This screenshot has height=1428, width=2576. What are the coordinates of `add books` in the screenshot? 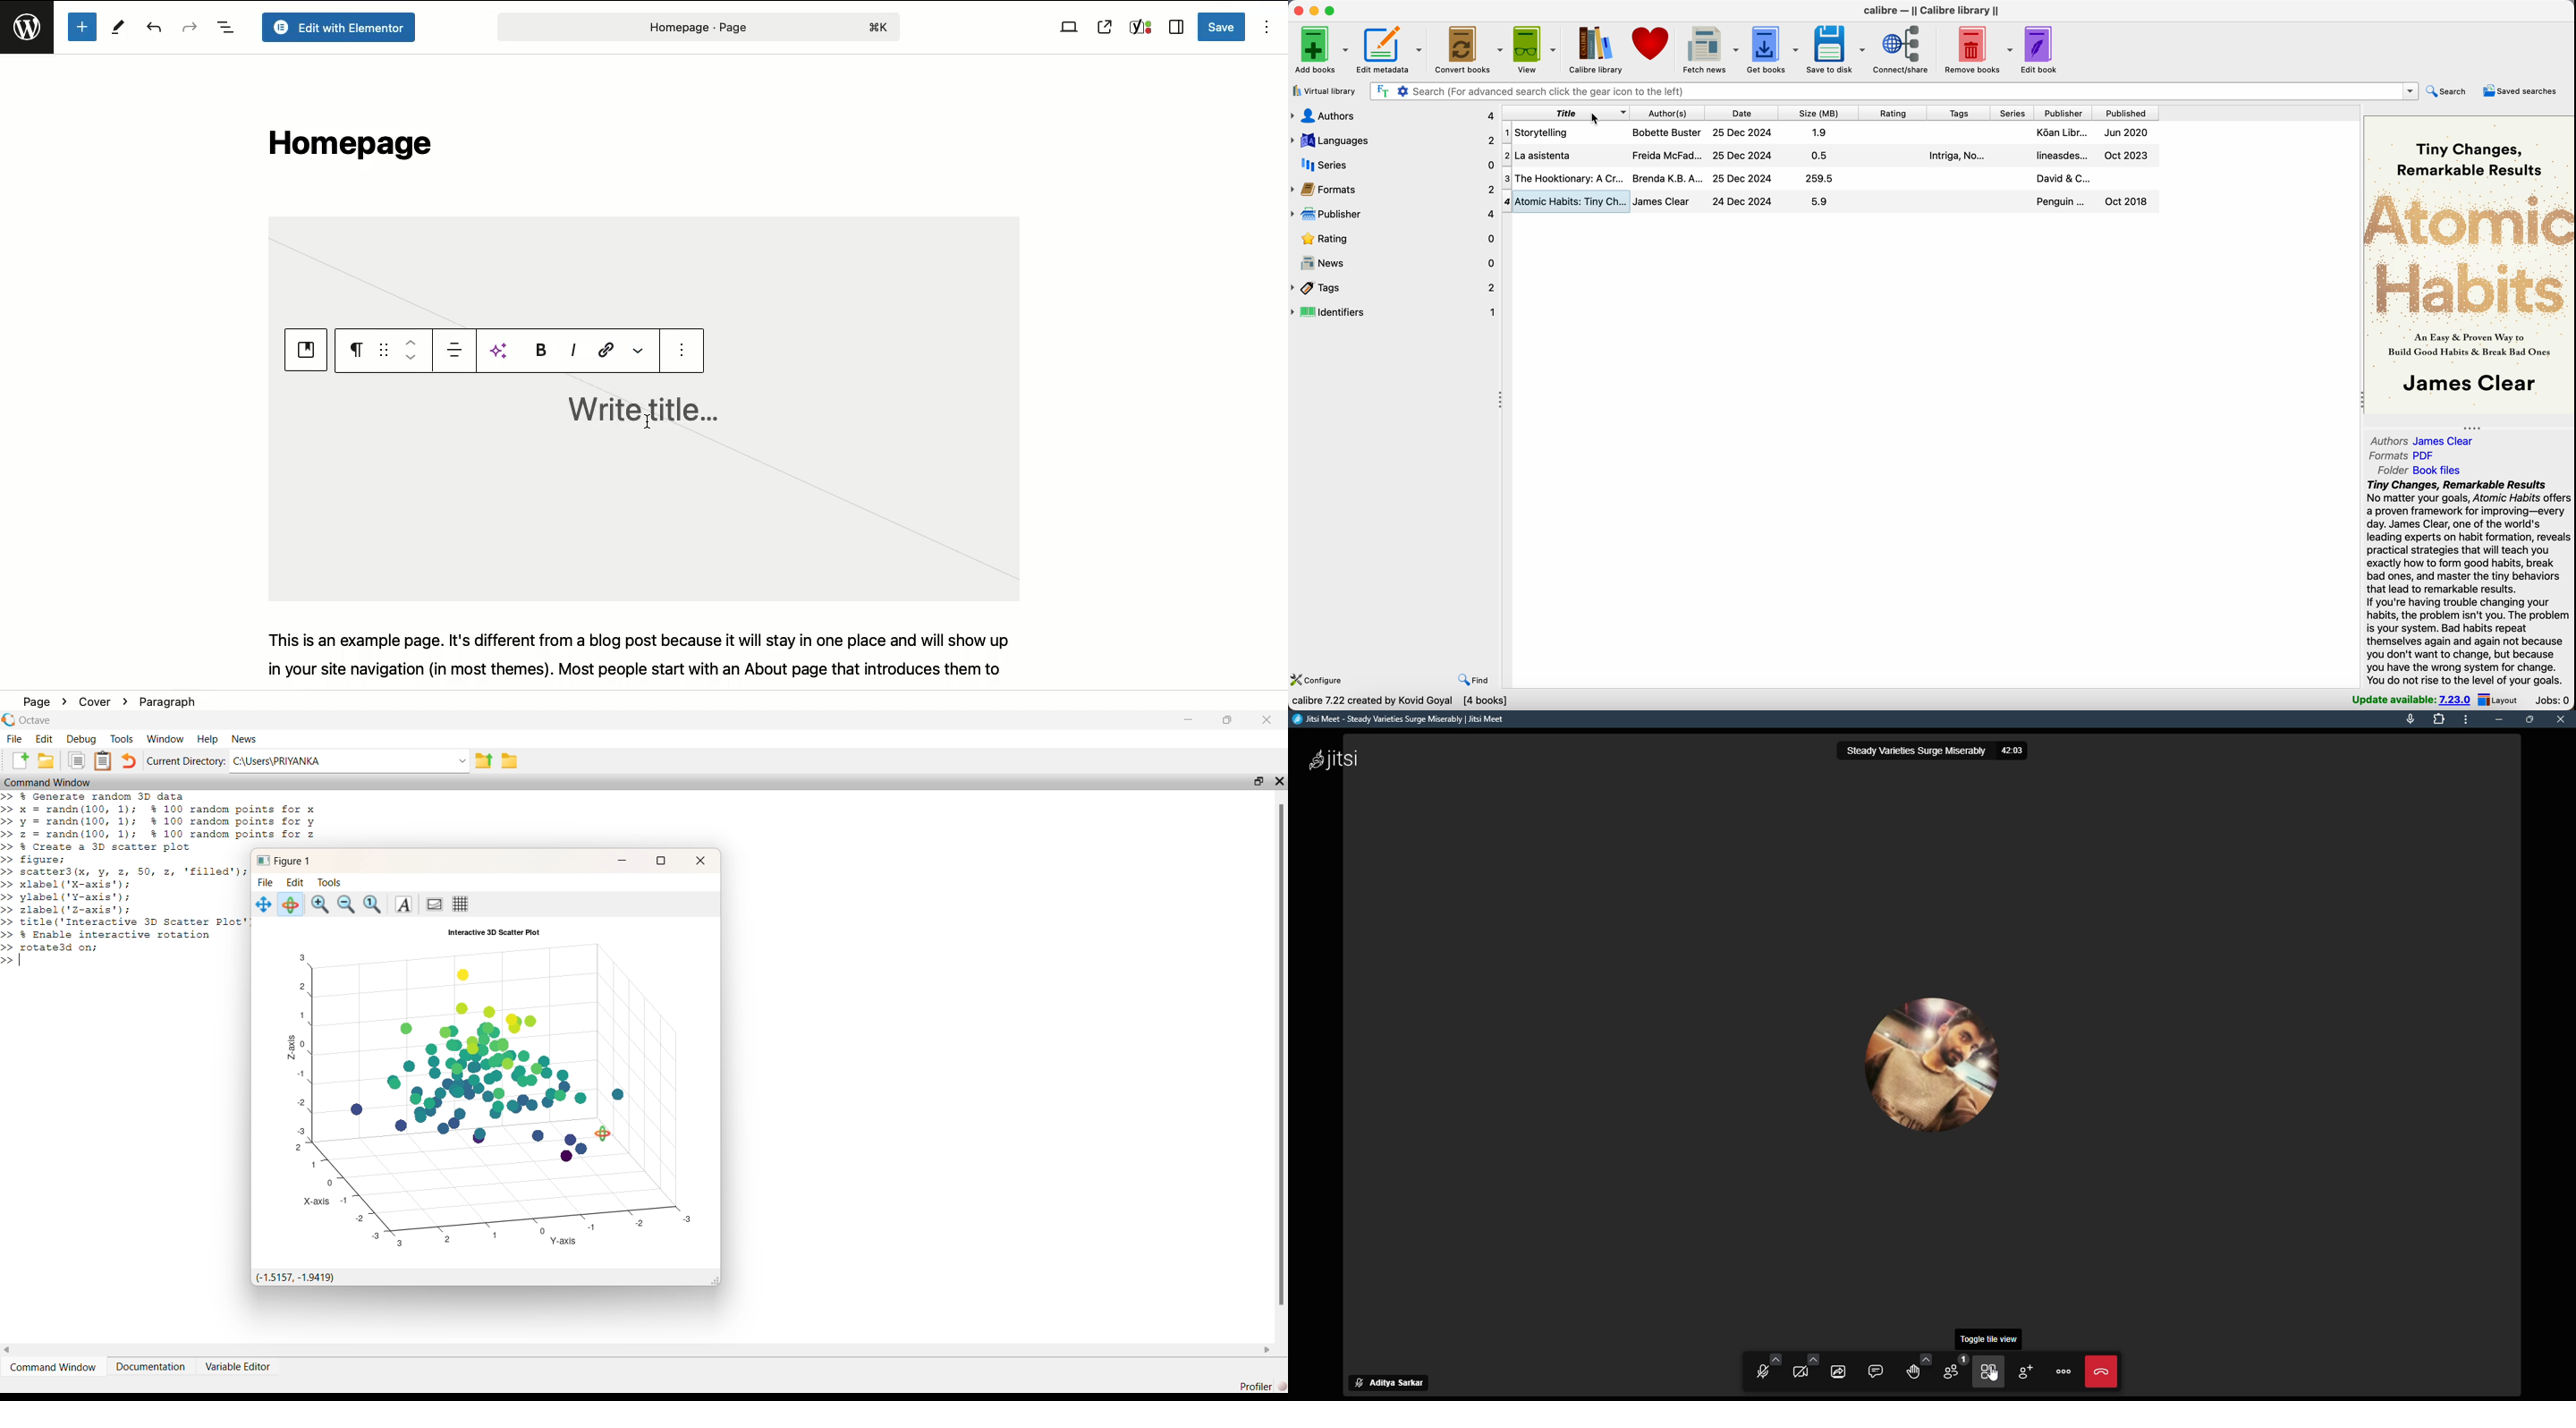 It's located at (1321, 50).